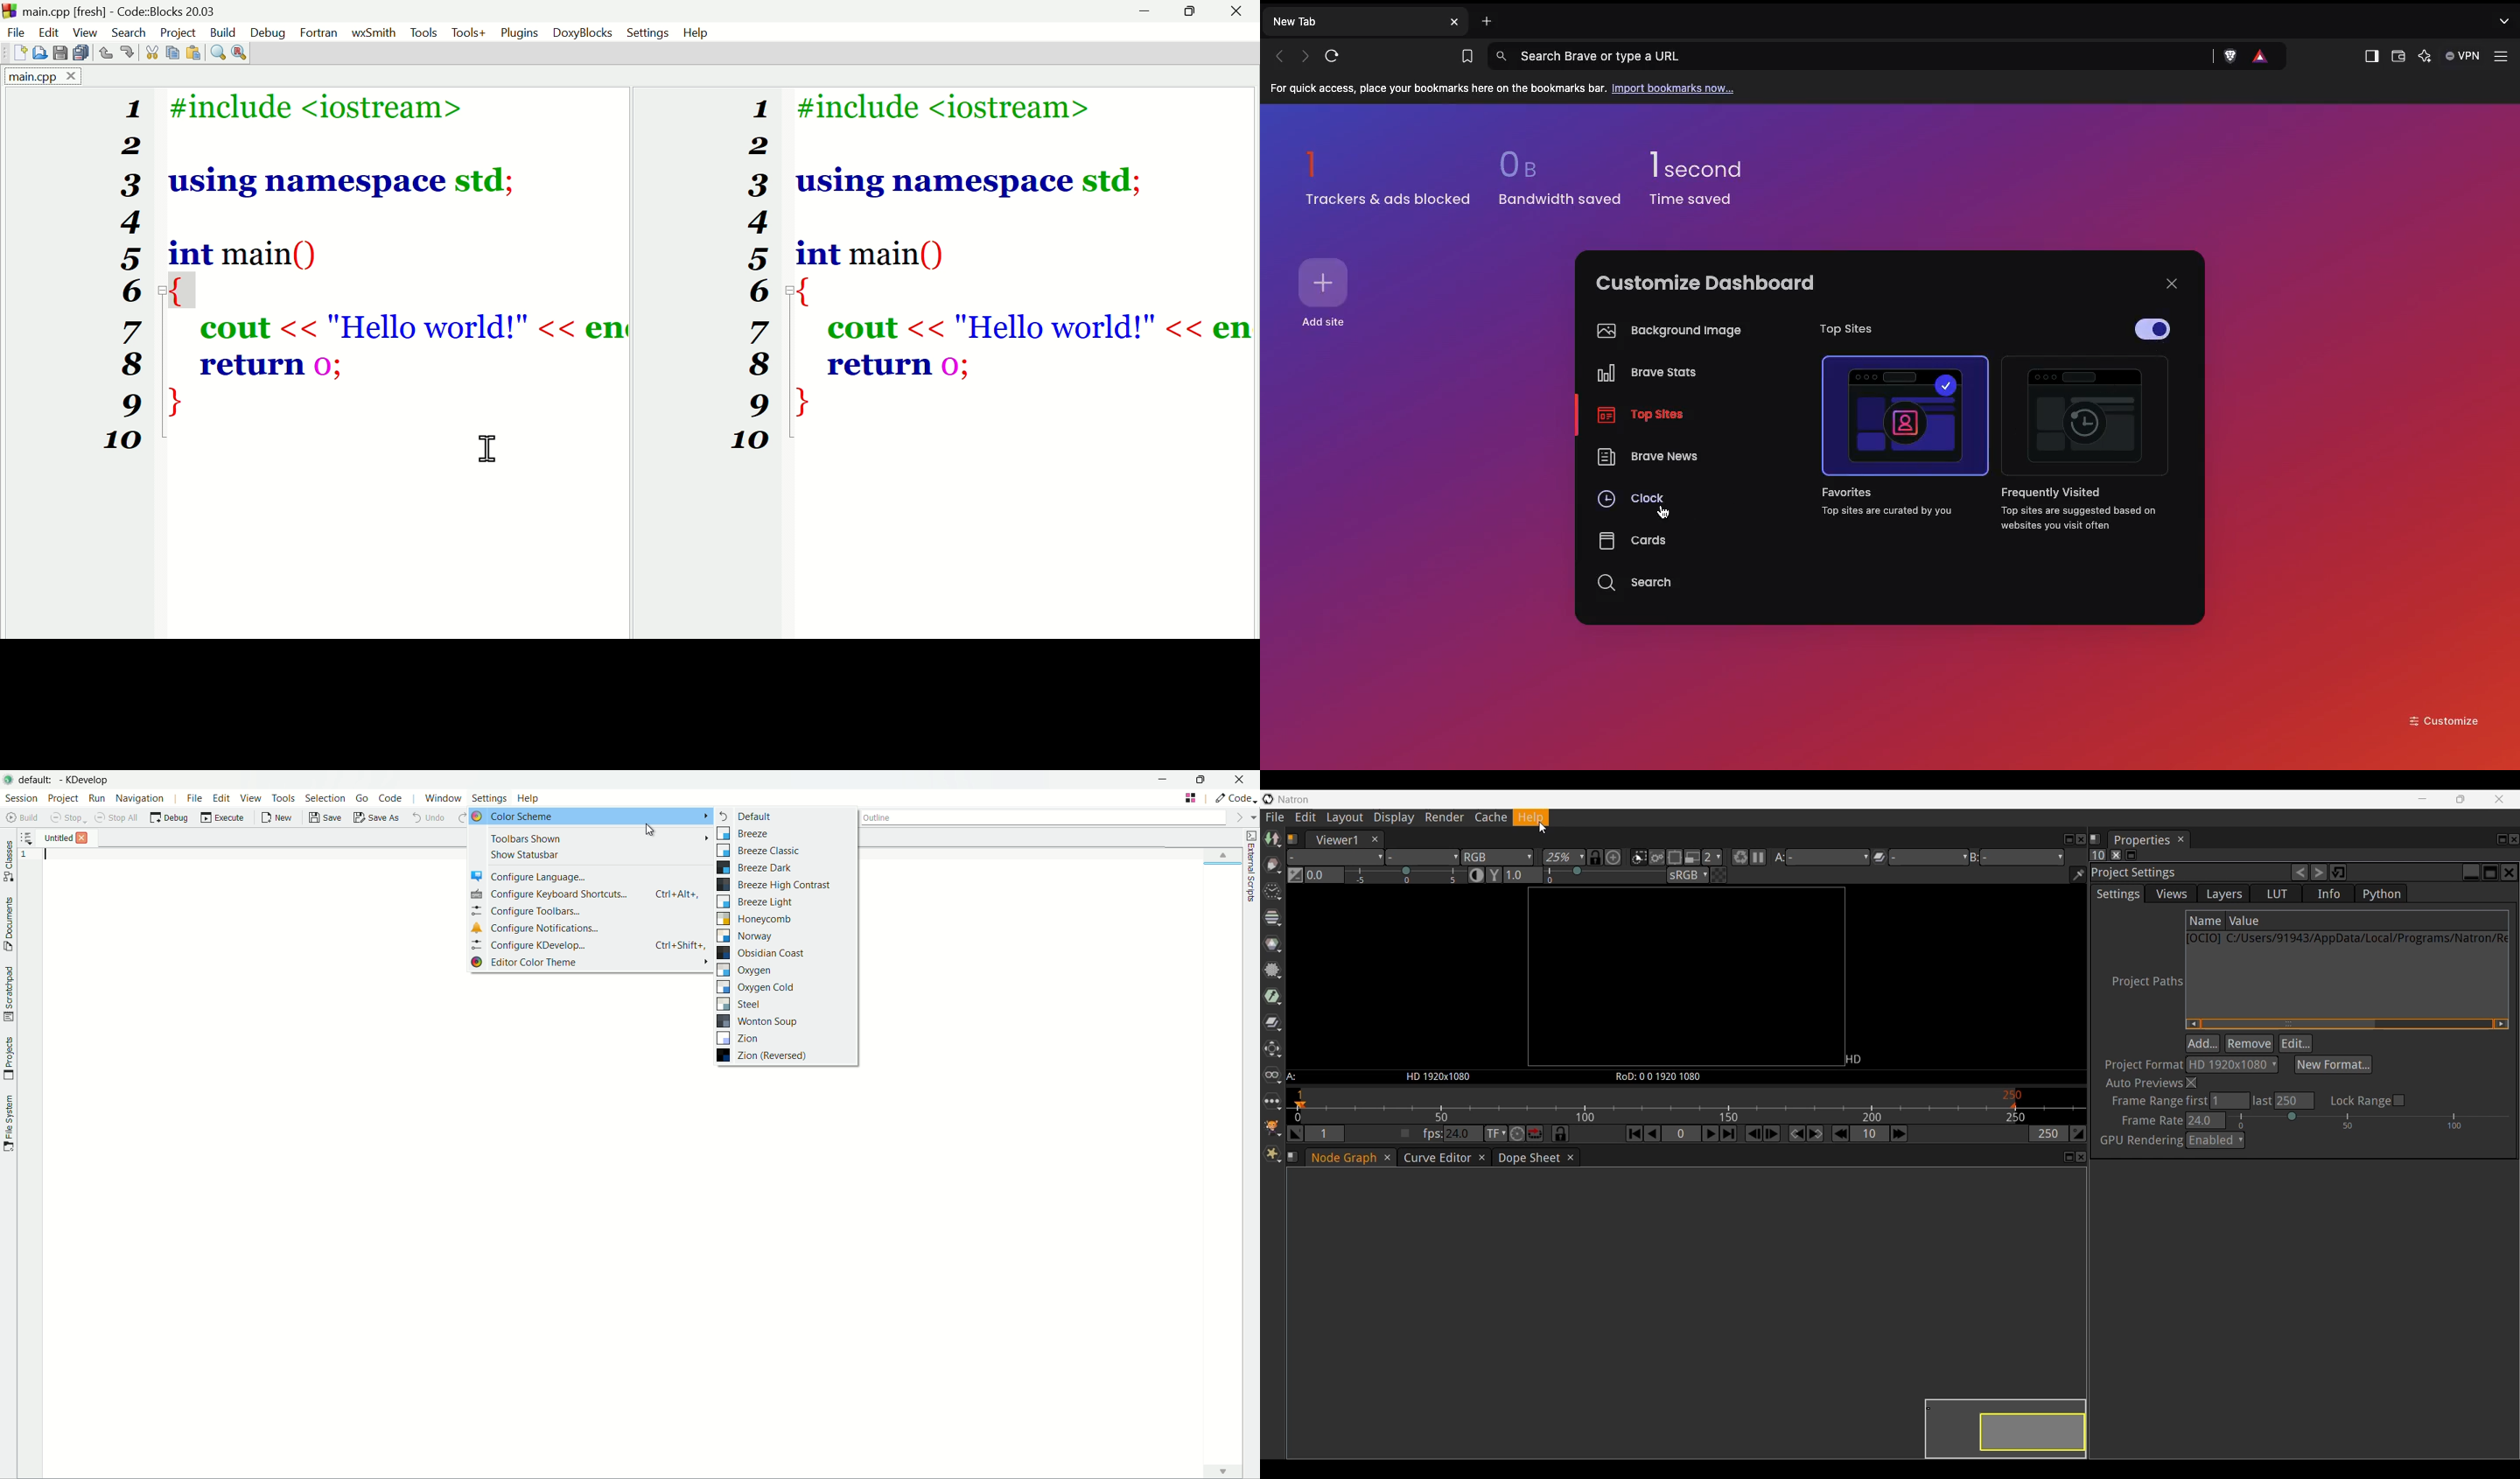  What do you see at coordinates (1293, 839) in the screenshot?
I see `Pane 1 information ` at bounding box center [1293, 839].